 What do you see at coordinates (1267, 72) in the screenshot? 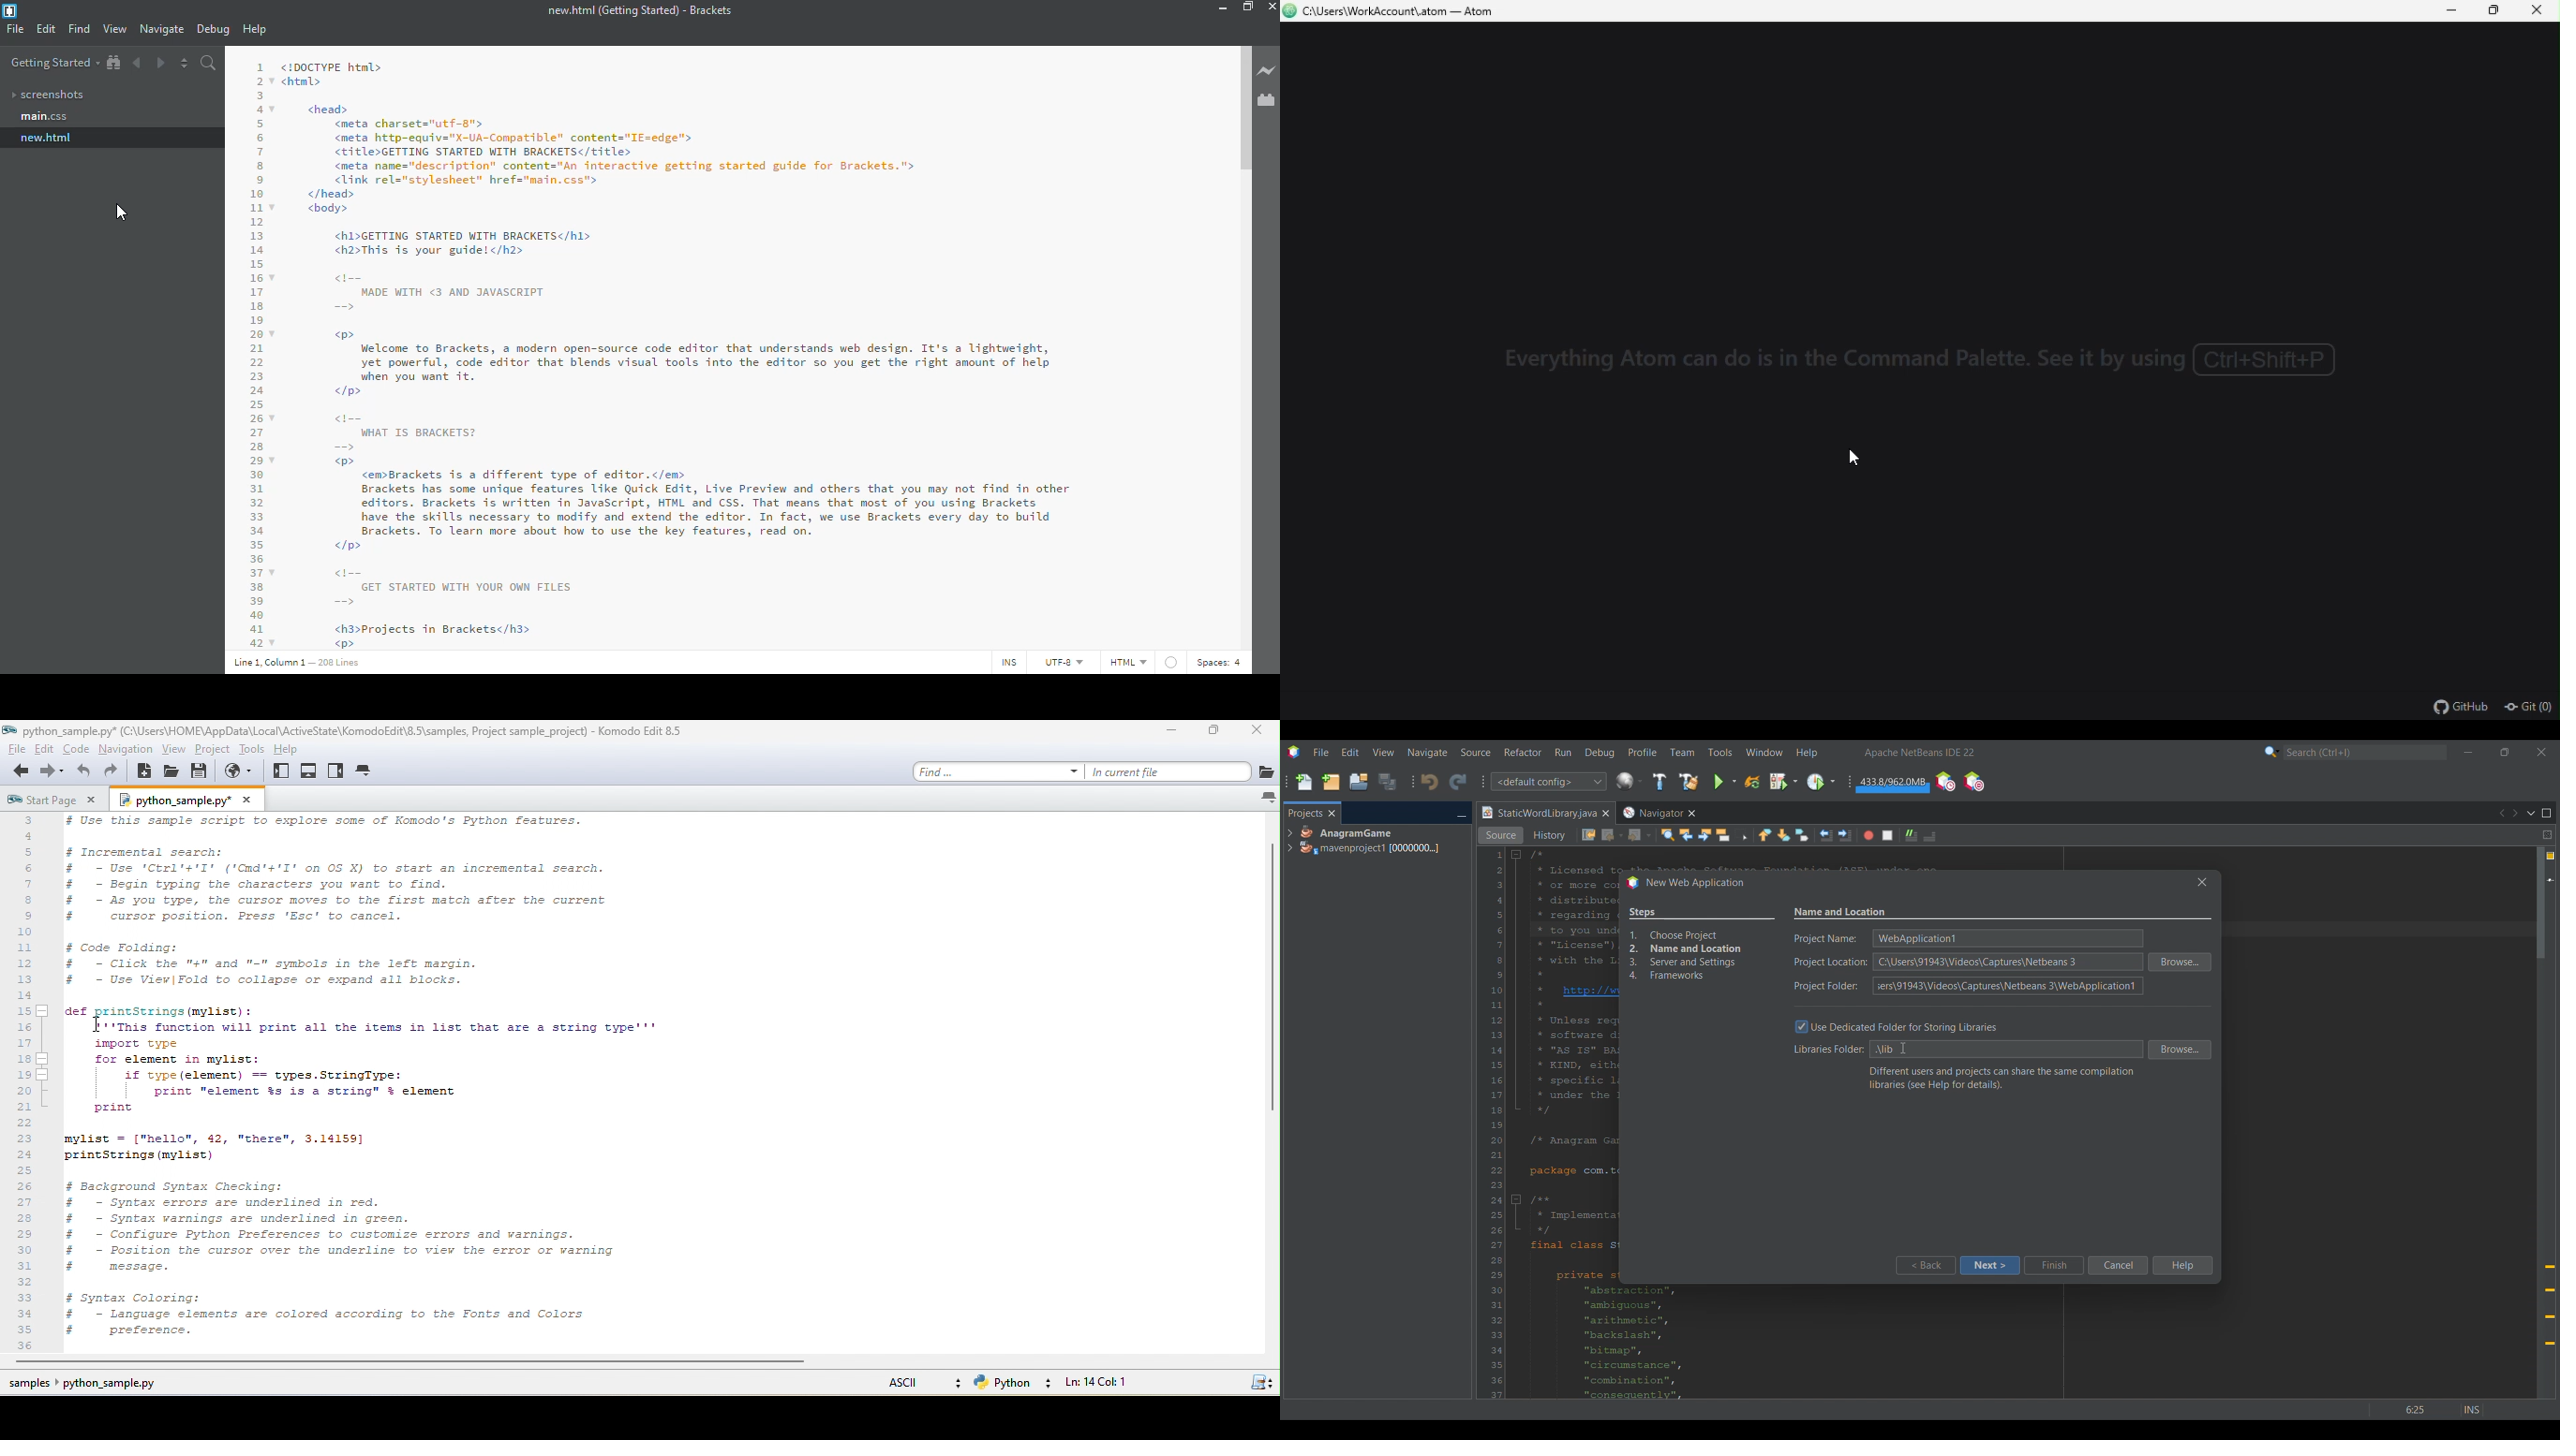
I see `live preview` at bounding box center [1267, 72].